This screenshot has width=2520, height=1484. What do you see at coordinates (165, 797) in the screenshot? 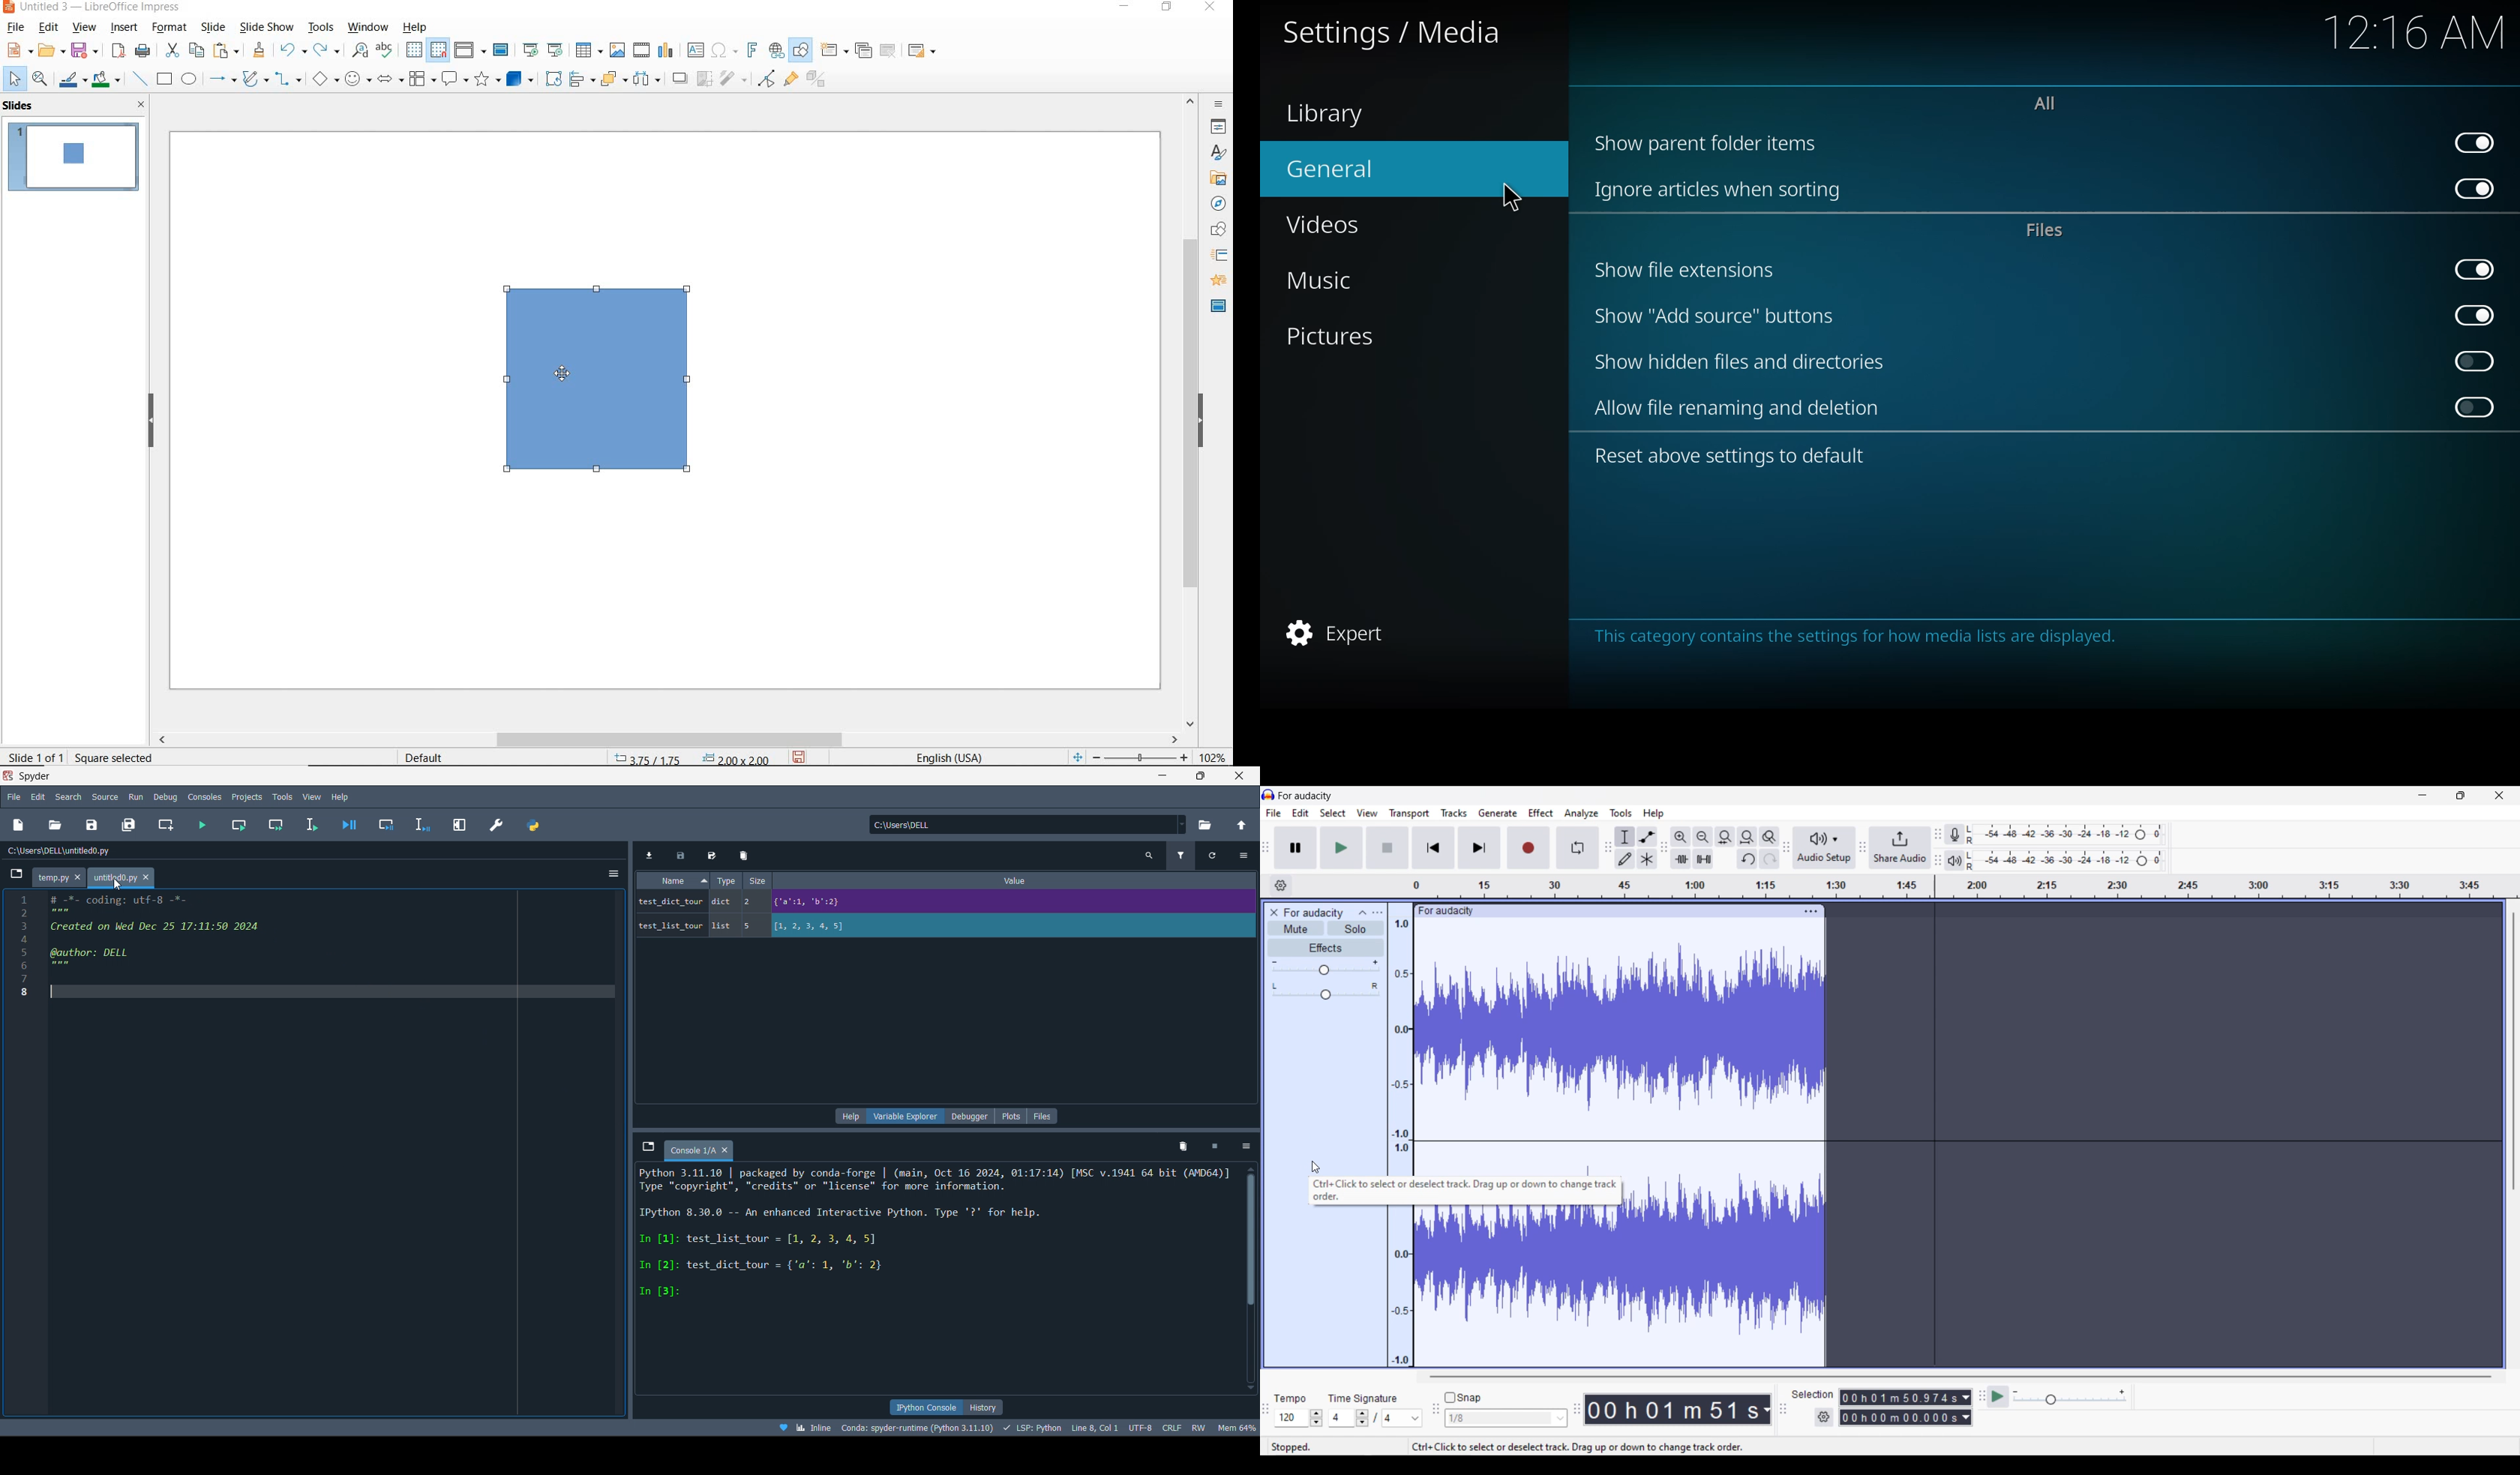
I see `debug` at bounding box center [165, 797].